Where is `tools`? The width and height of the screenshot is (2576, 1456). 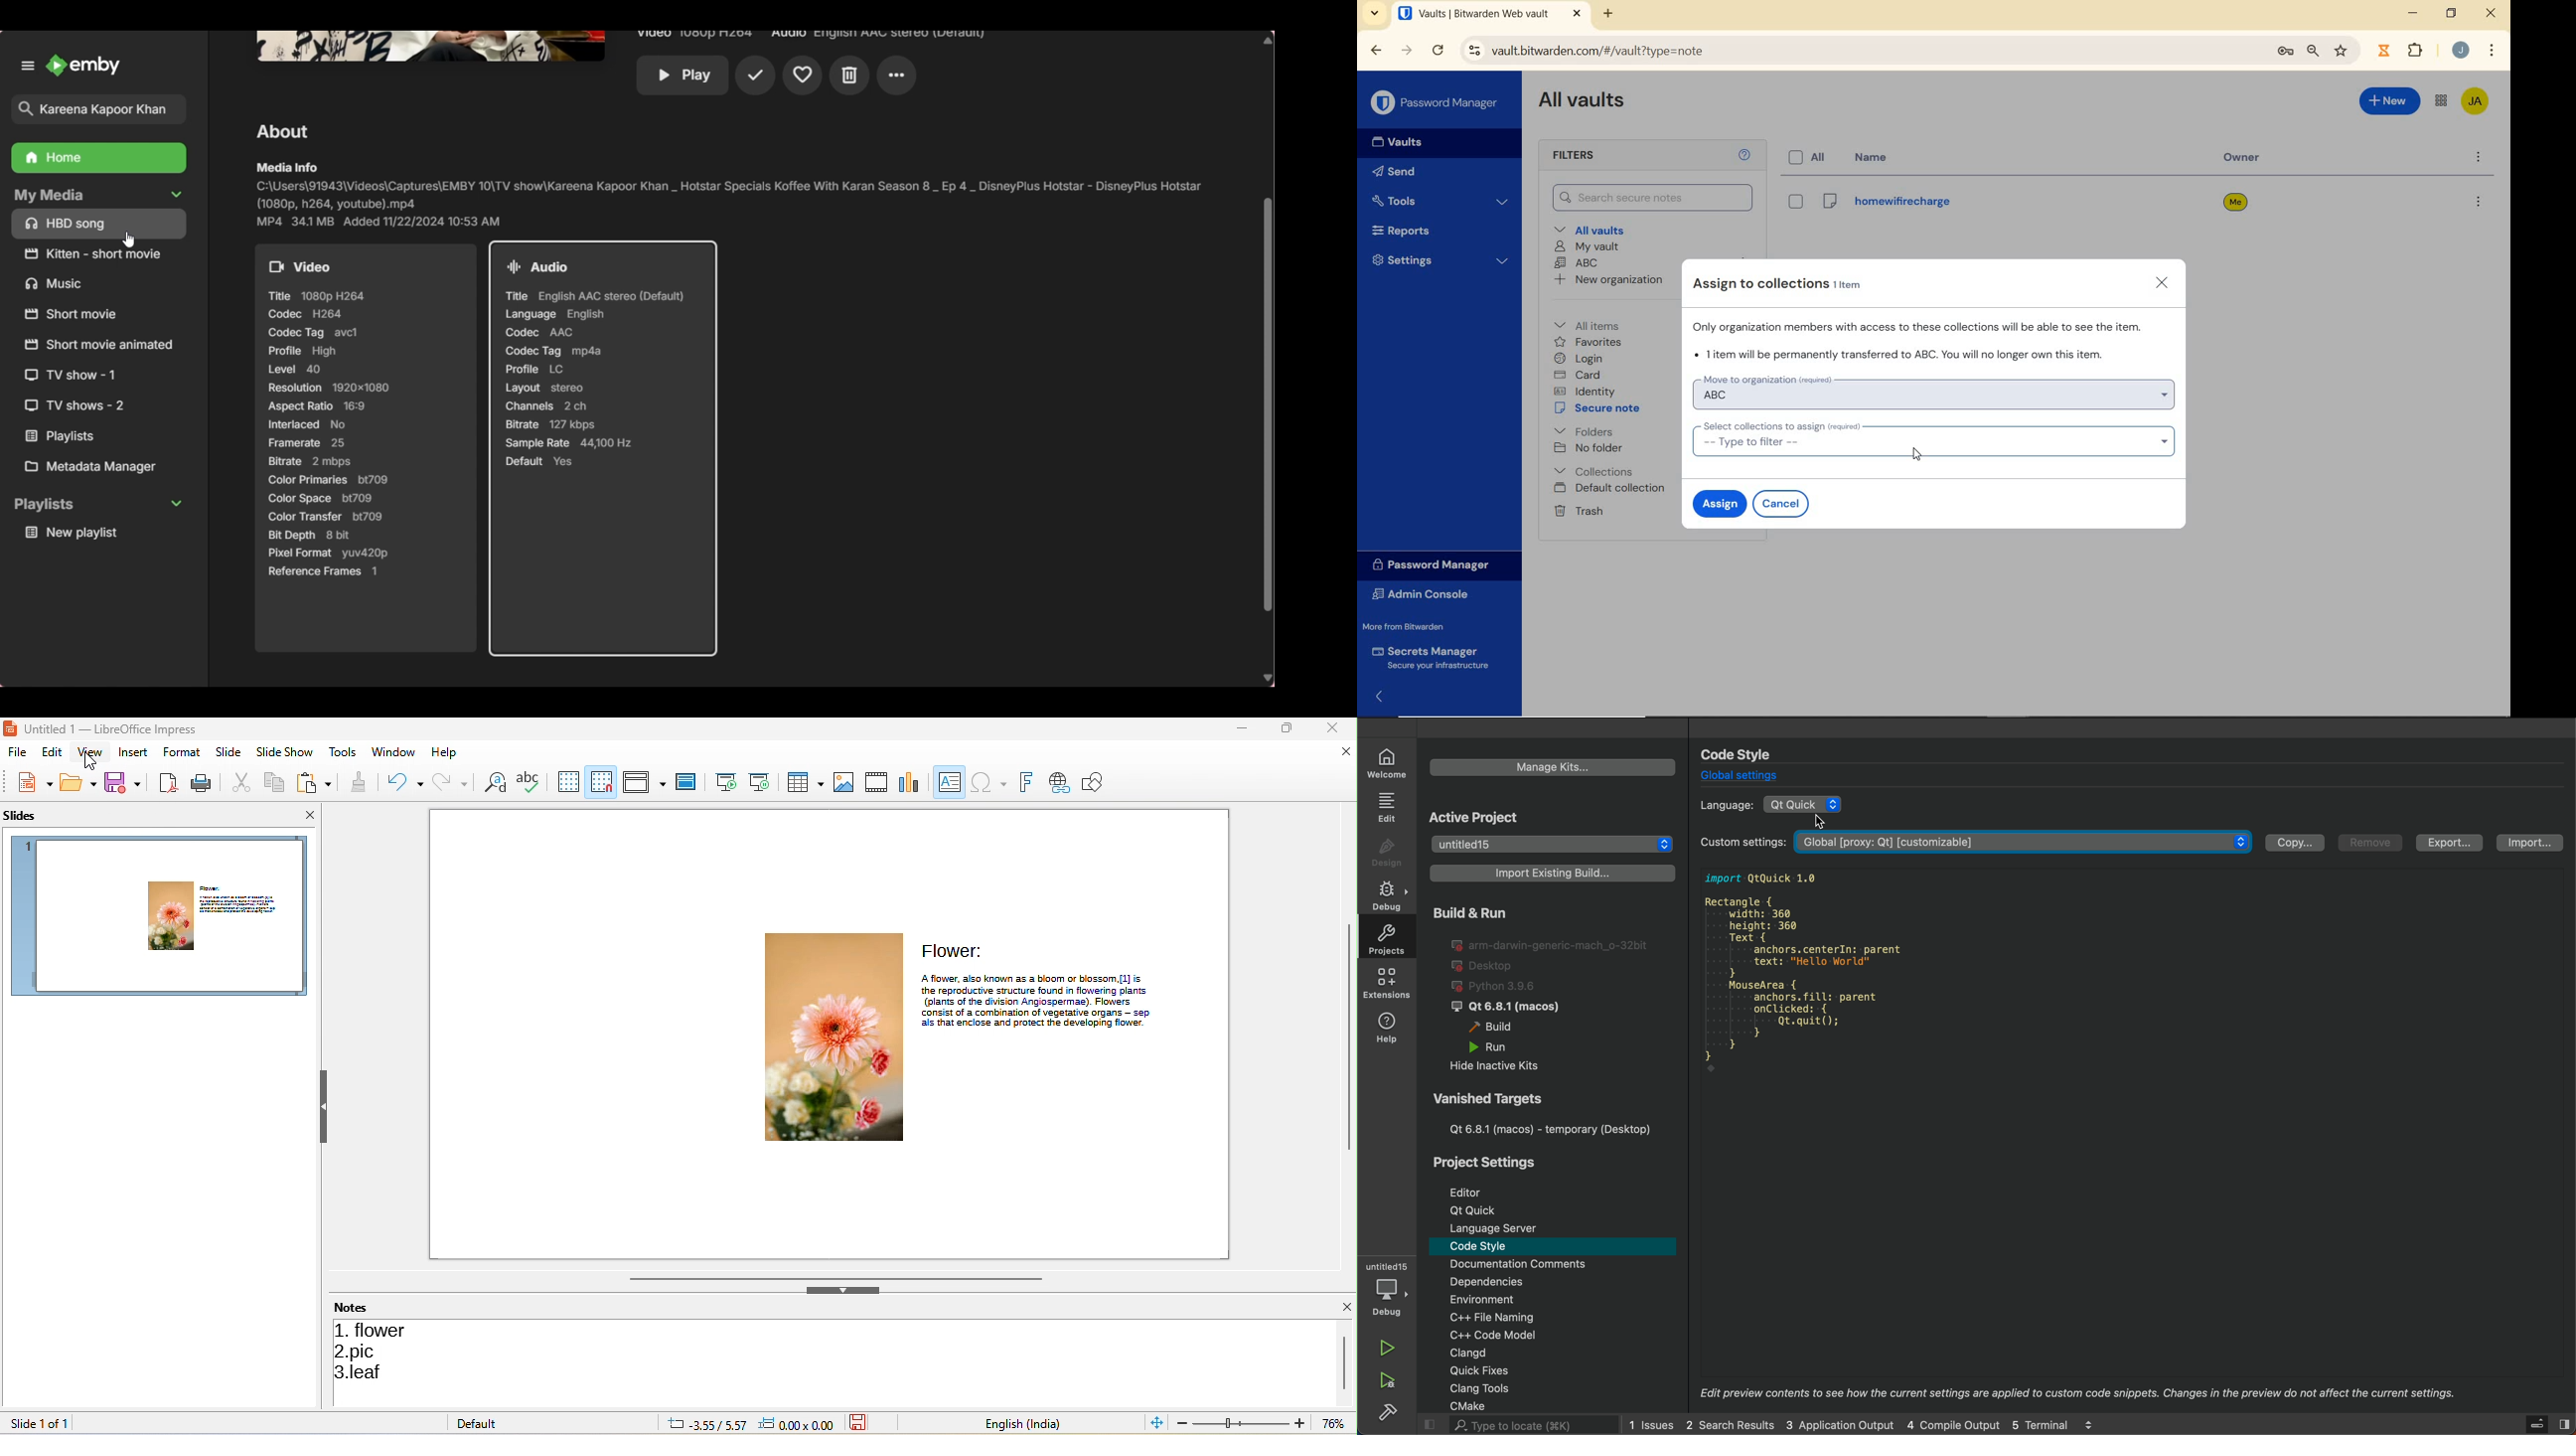
tools is located at coordinates (342, 753).